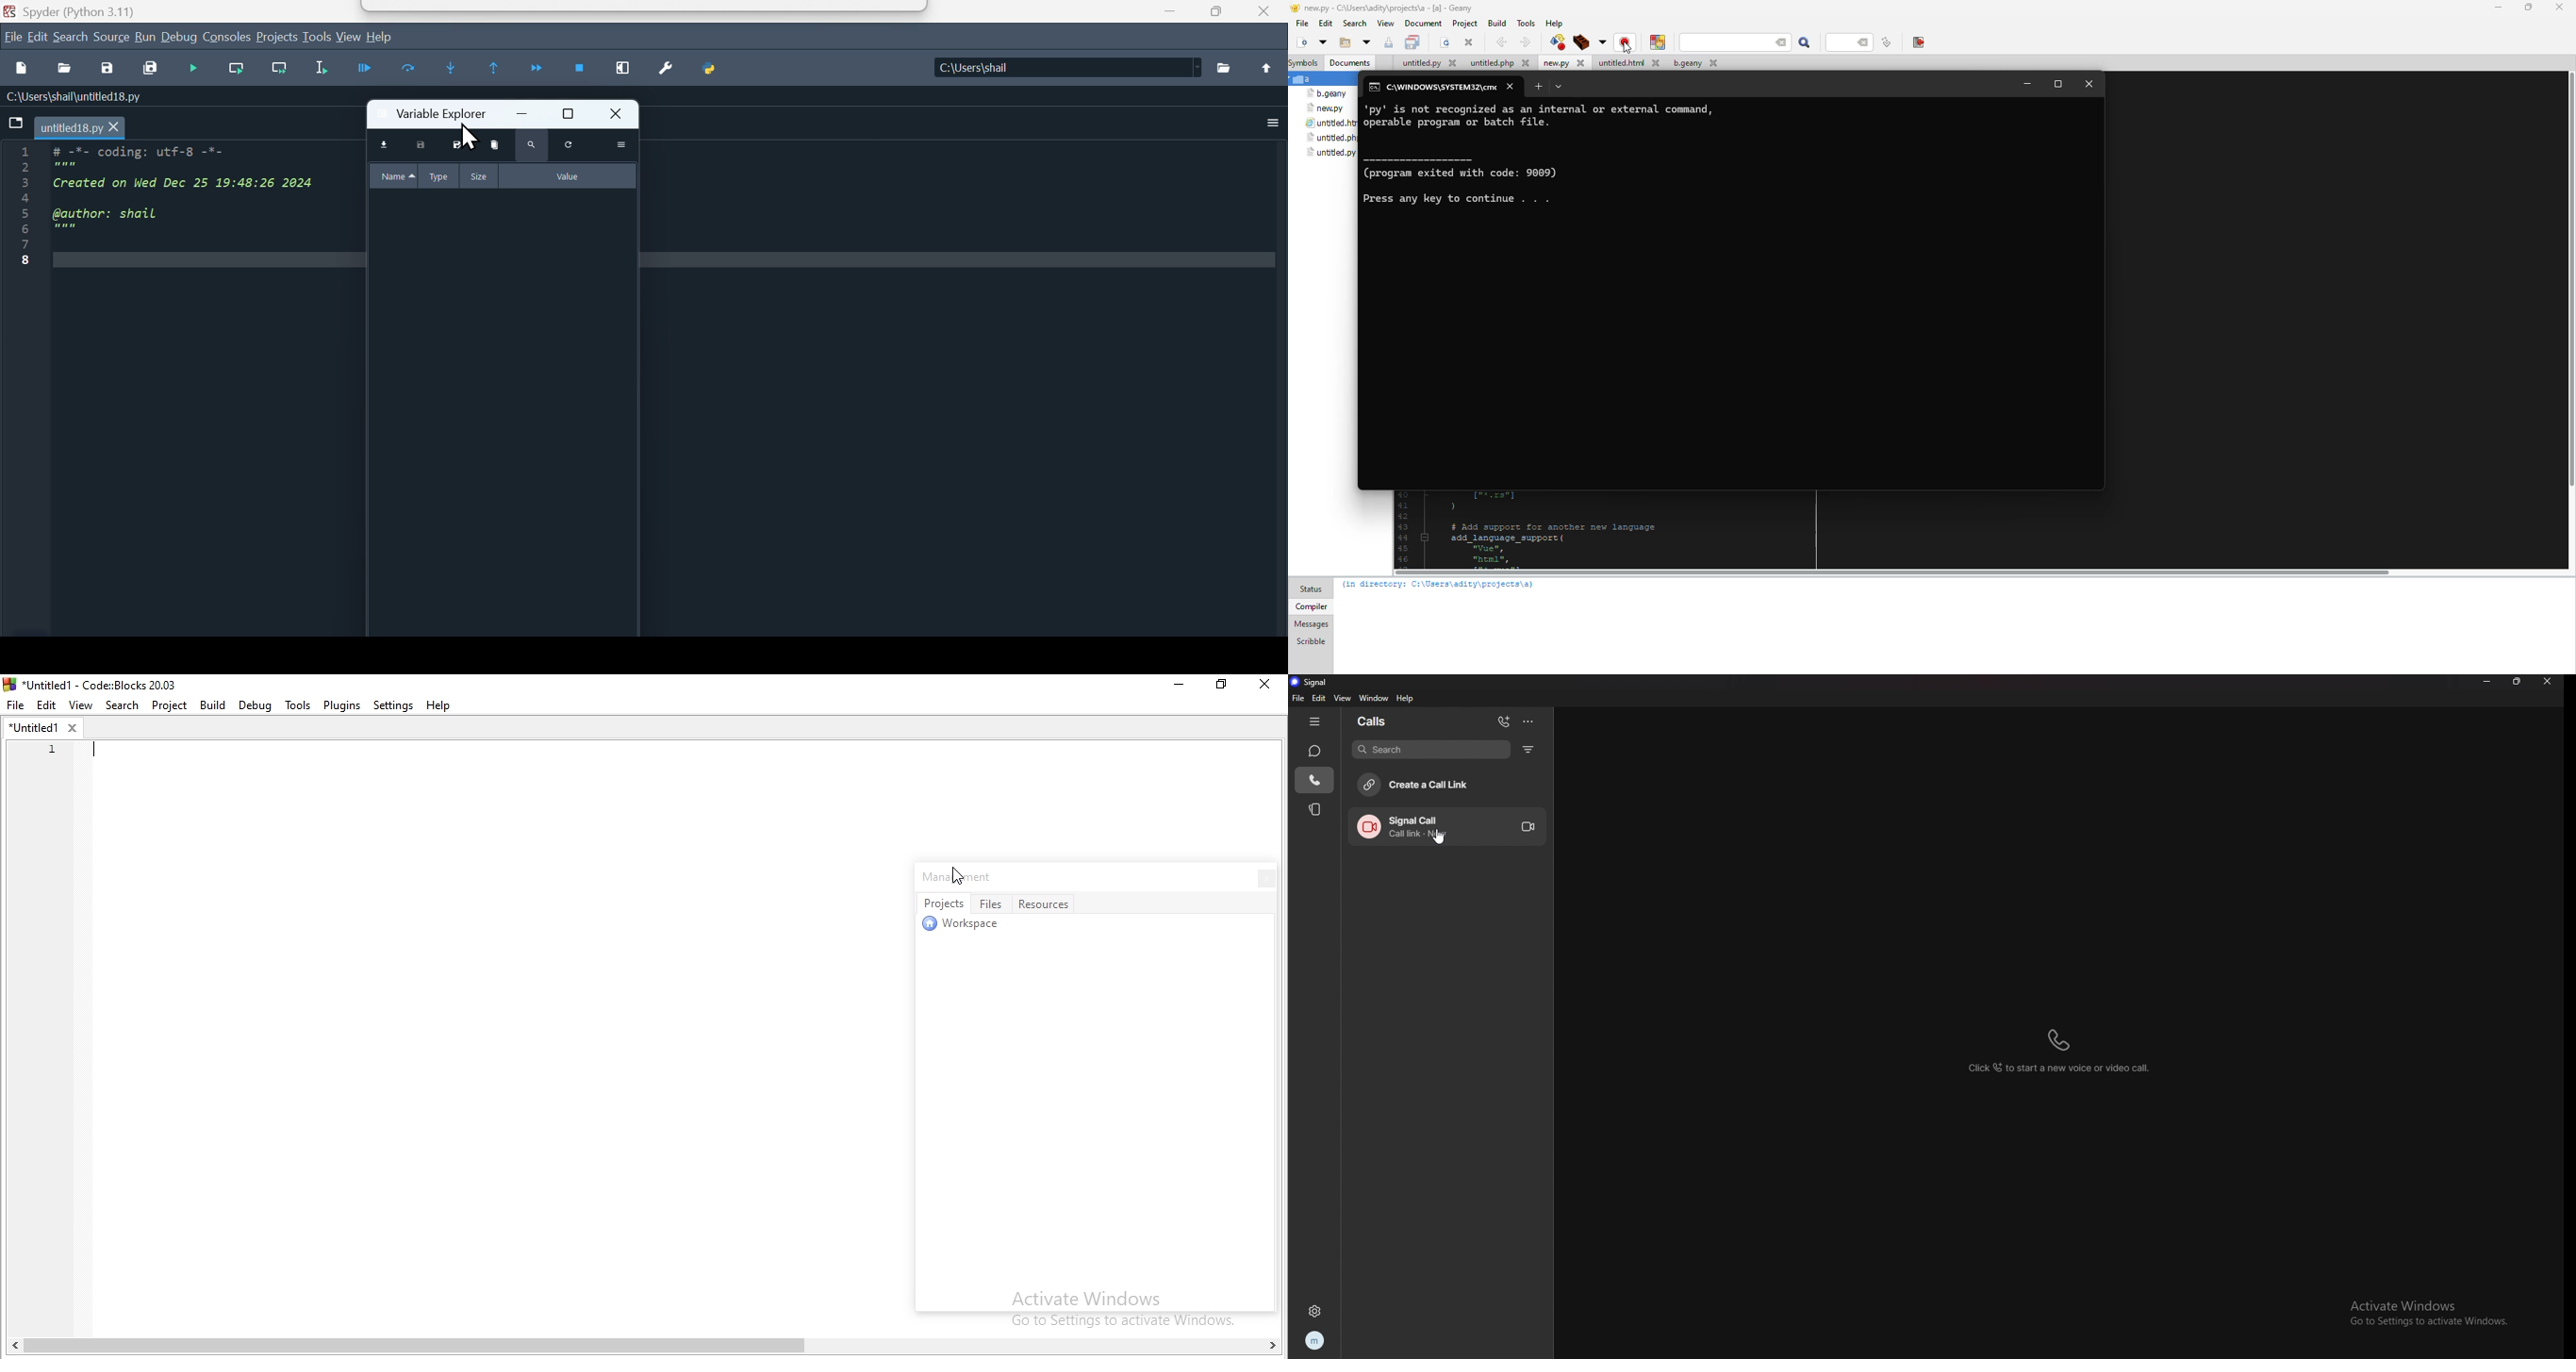 The image size is (2576, 1372). Describe the element at coordinates (1315, 751) in the screenshot. I see `chats` at that location.